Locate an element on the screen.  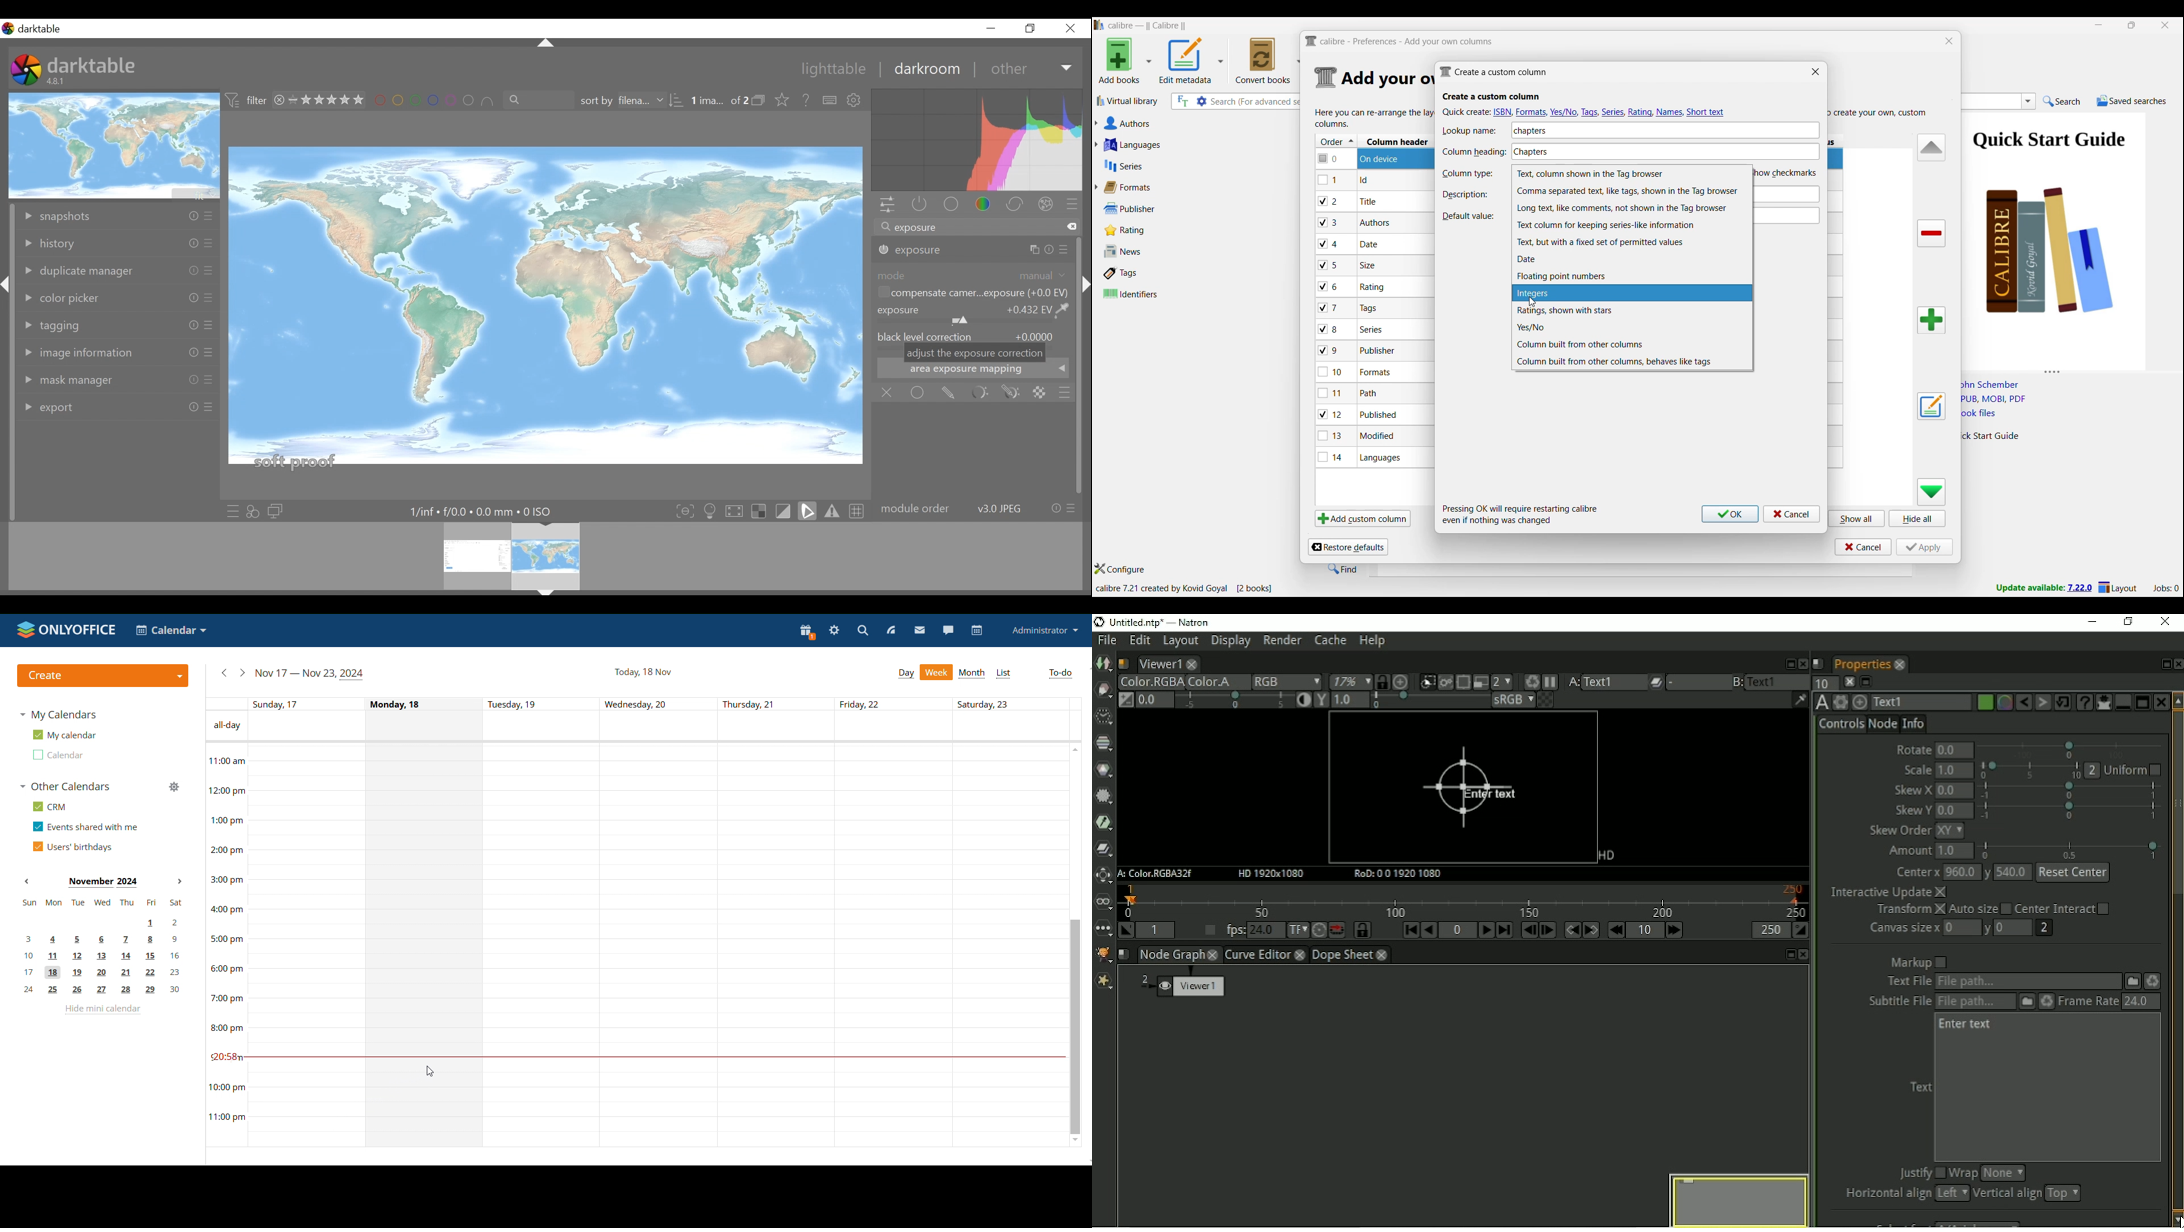
Script name is located at coordinates (1124, 954).